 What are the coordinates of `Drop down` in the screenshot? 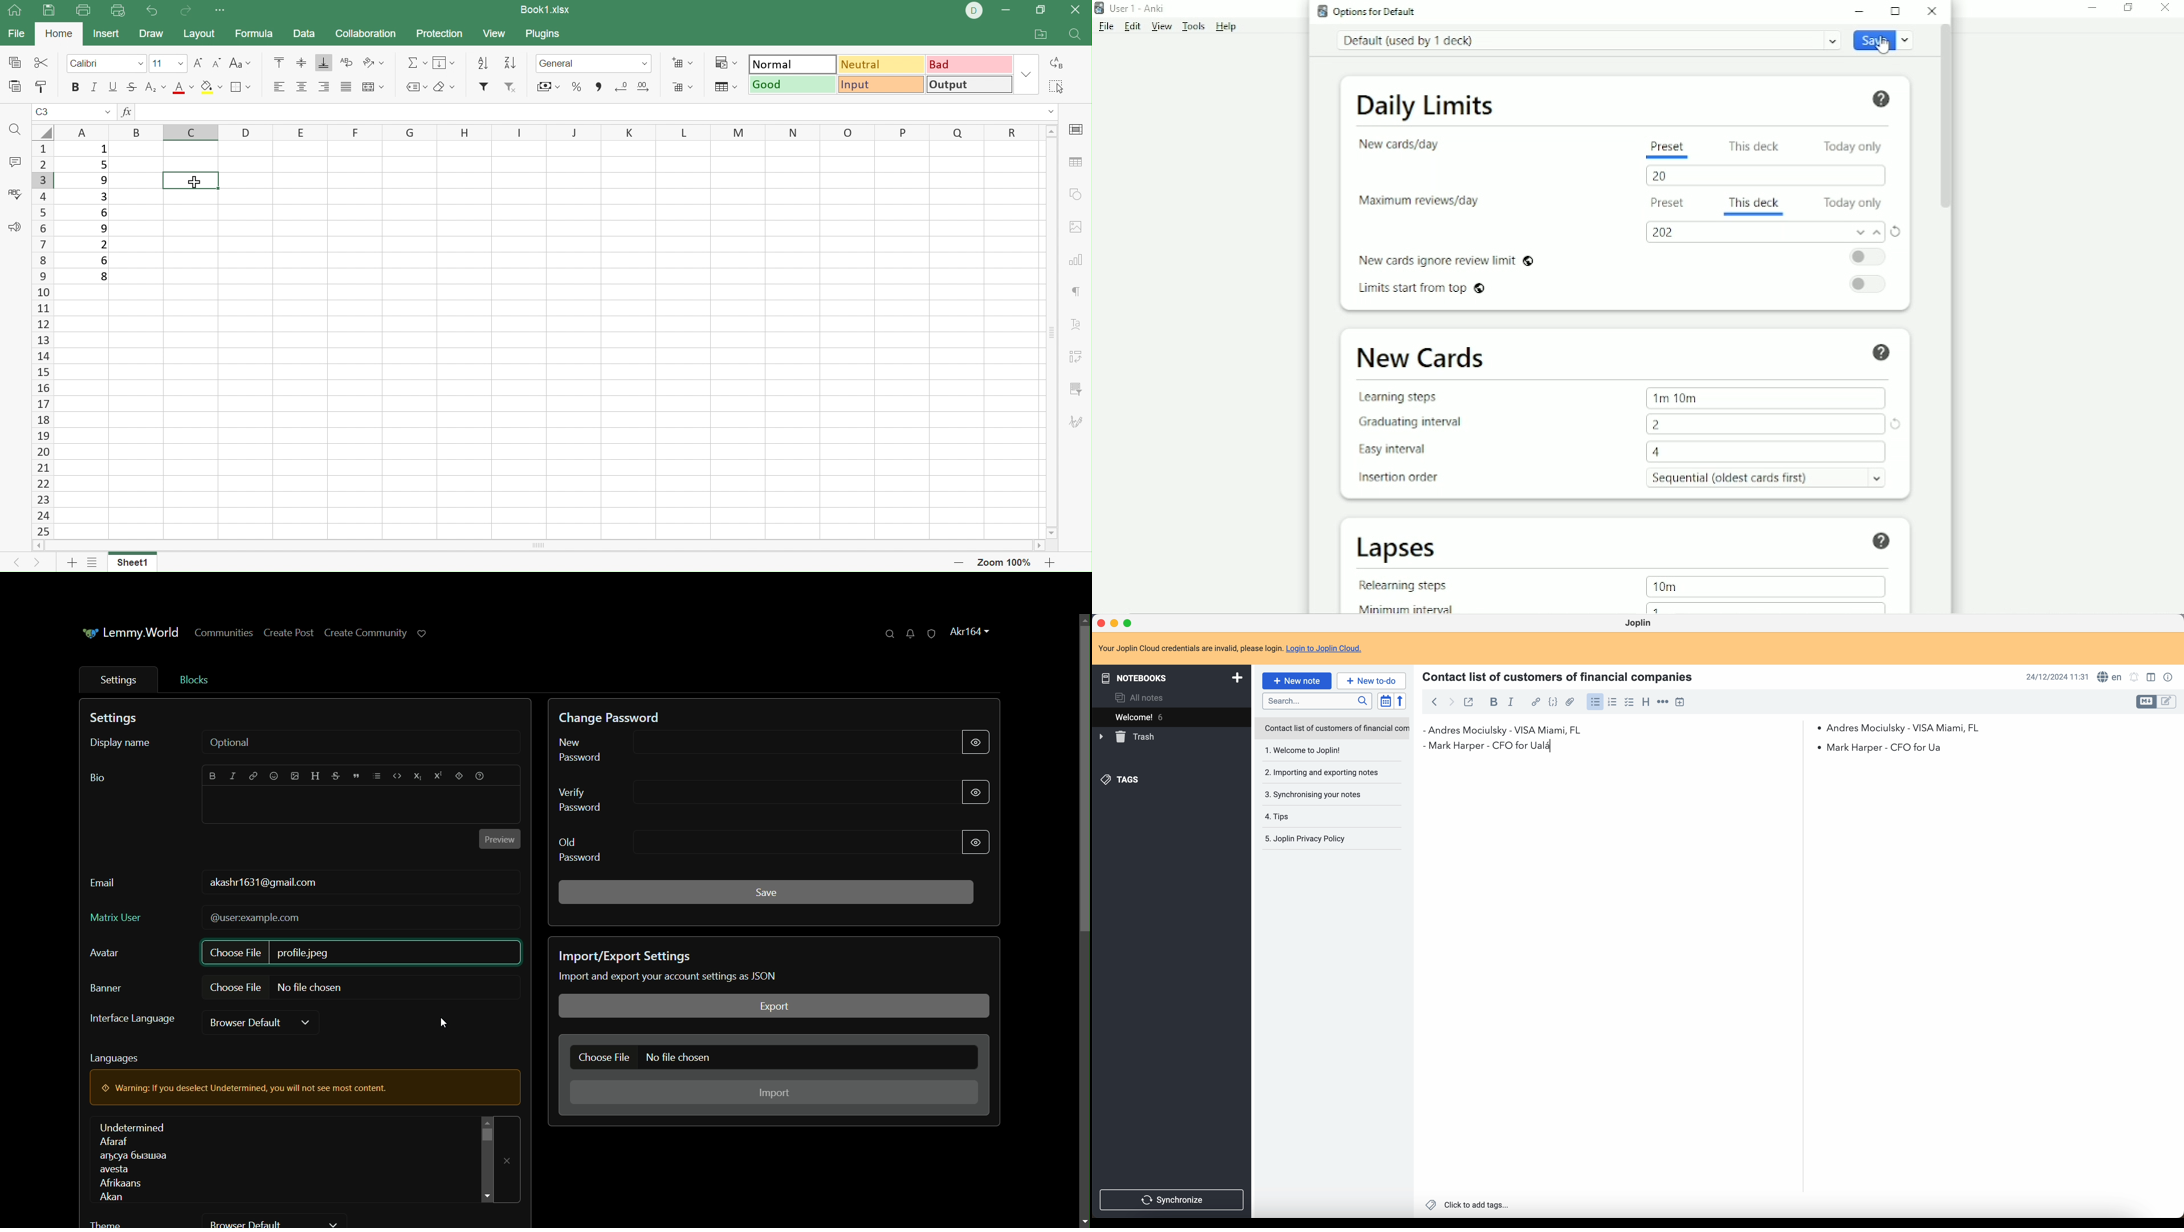 It's located at (1029, 75).